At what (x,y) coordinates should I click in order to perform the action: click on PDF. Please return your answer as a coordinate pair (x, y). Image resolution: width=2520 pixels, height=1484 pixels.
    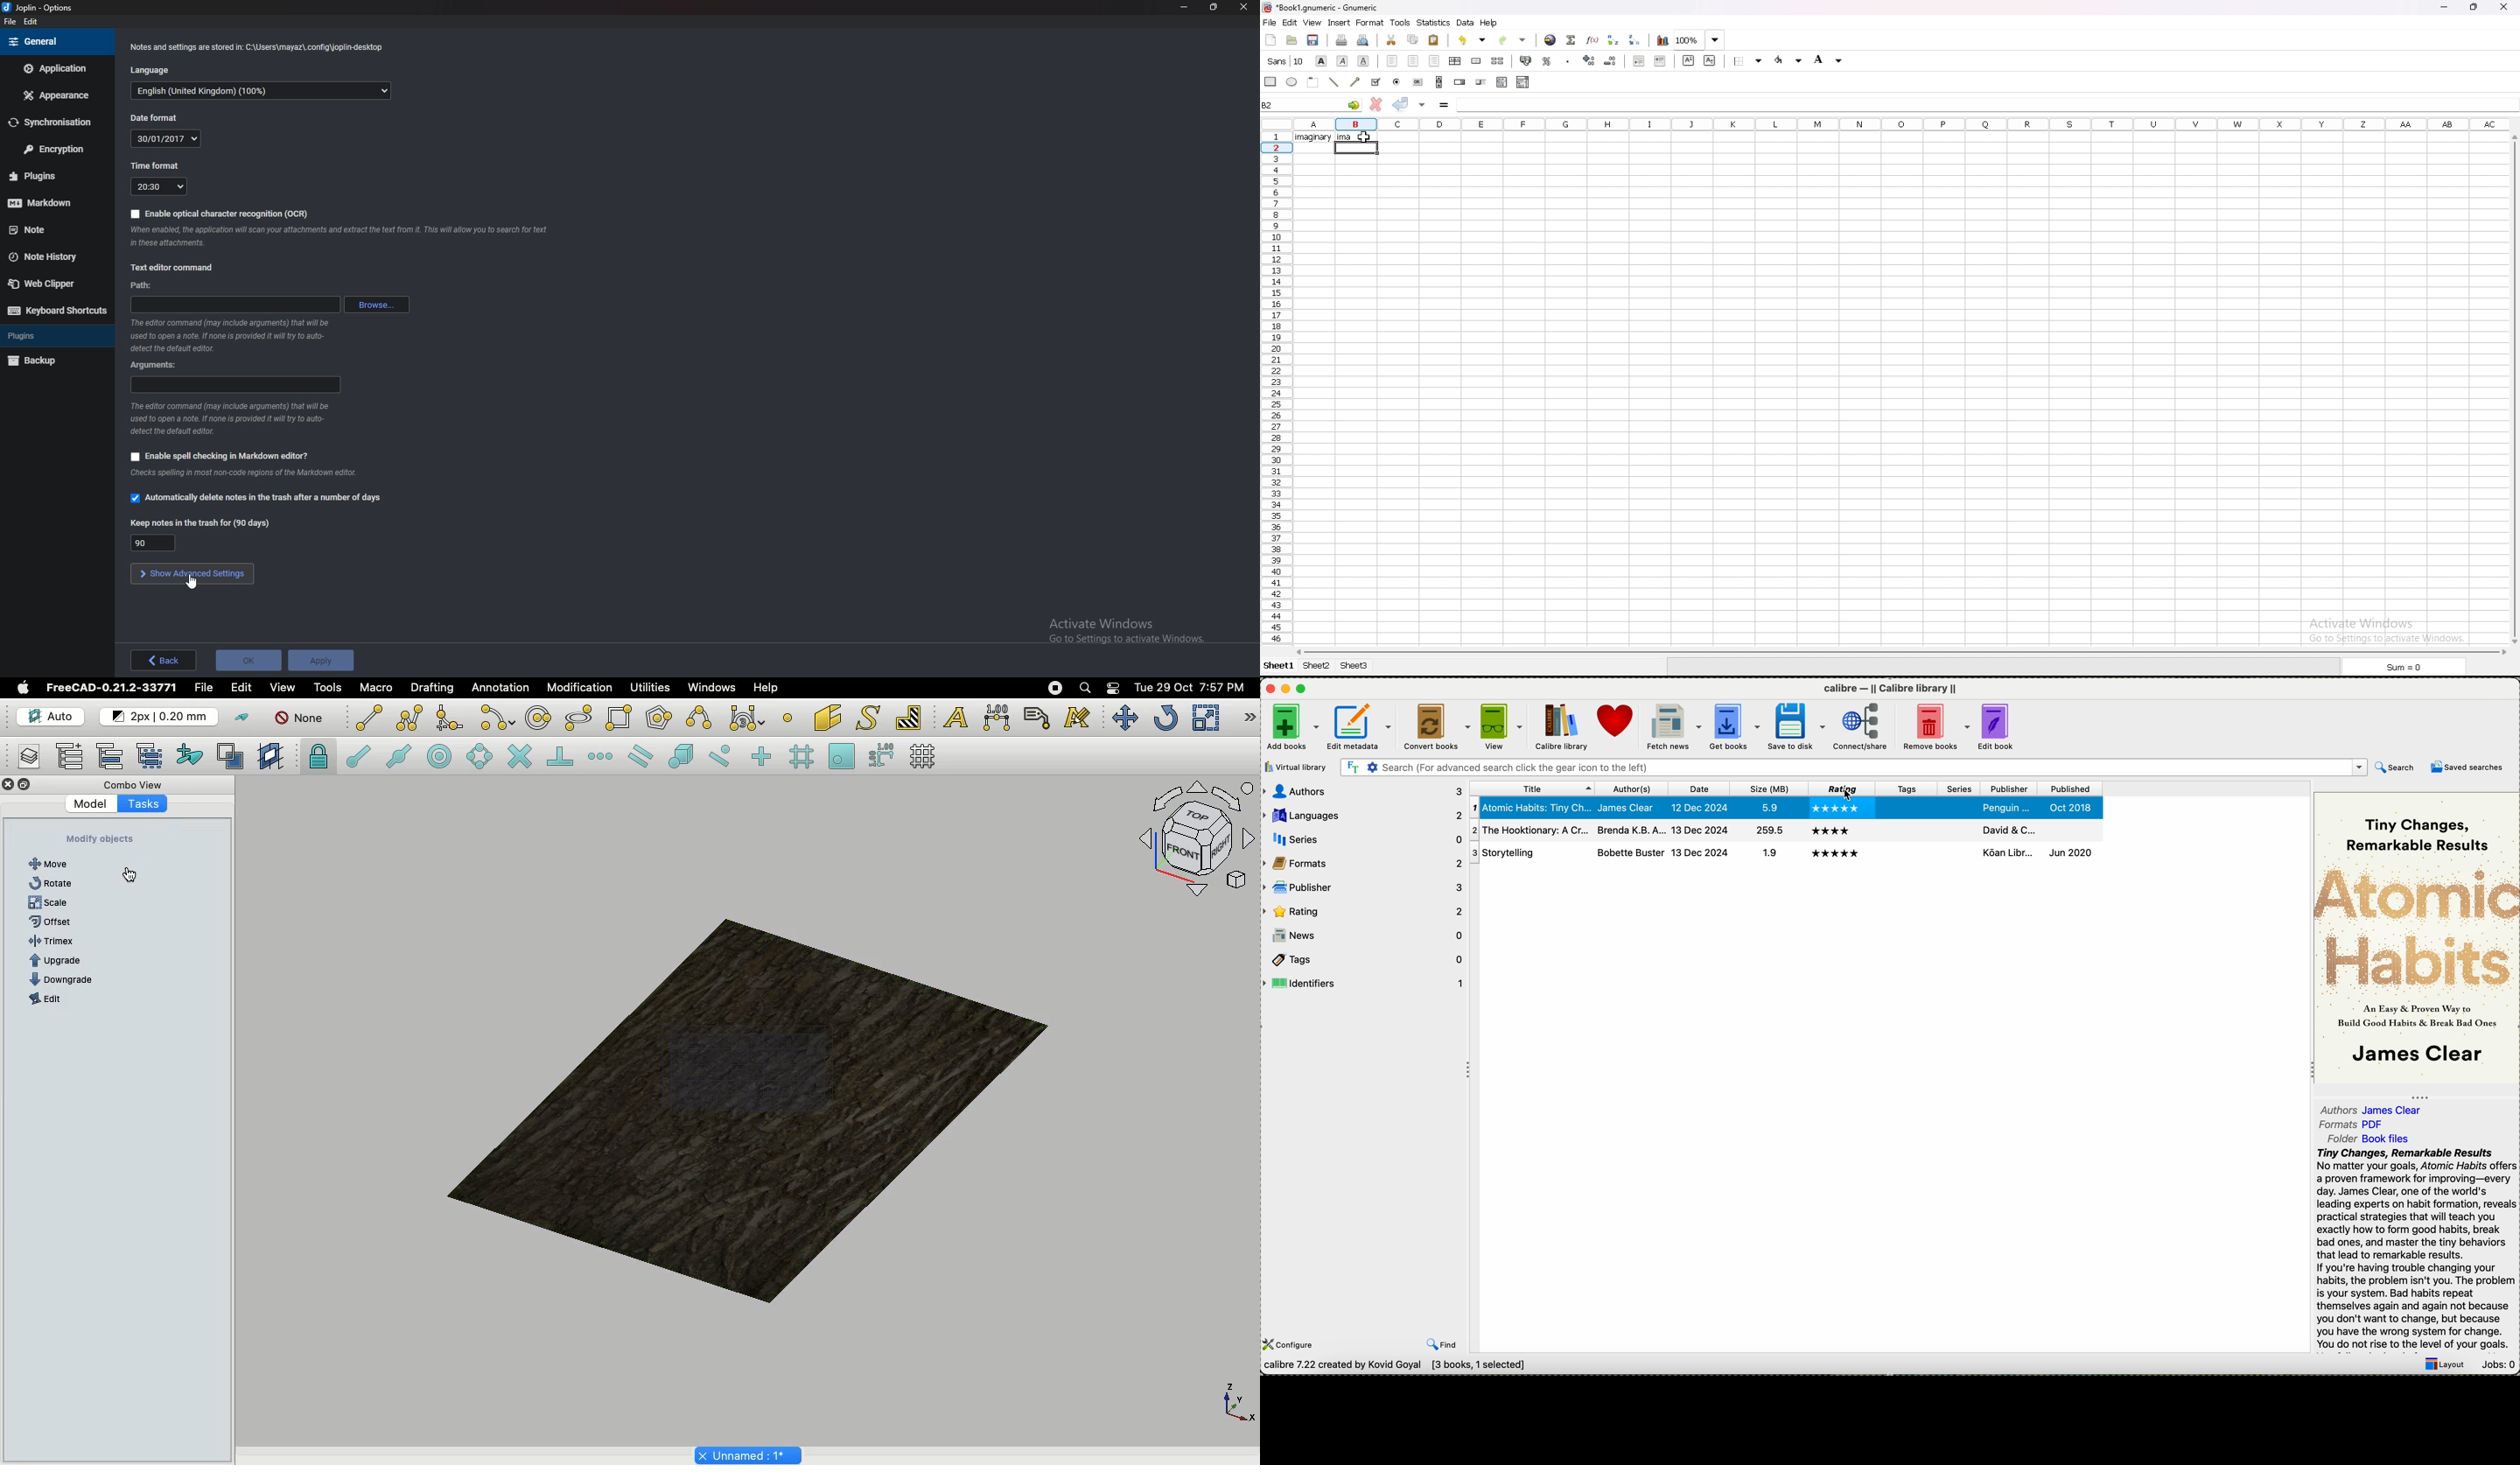
    Looking at the image, I should click on (2379, 1124).